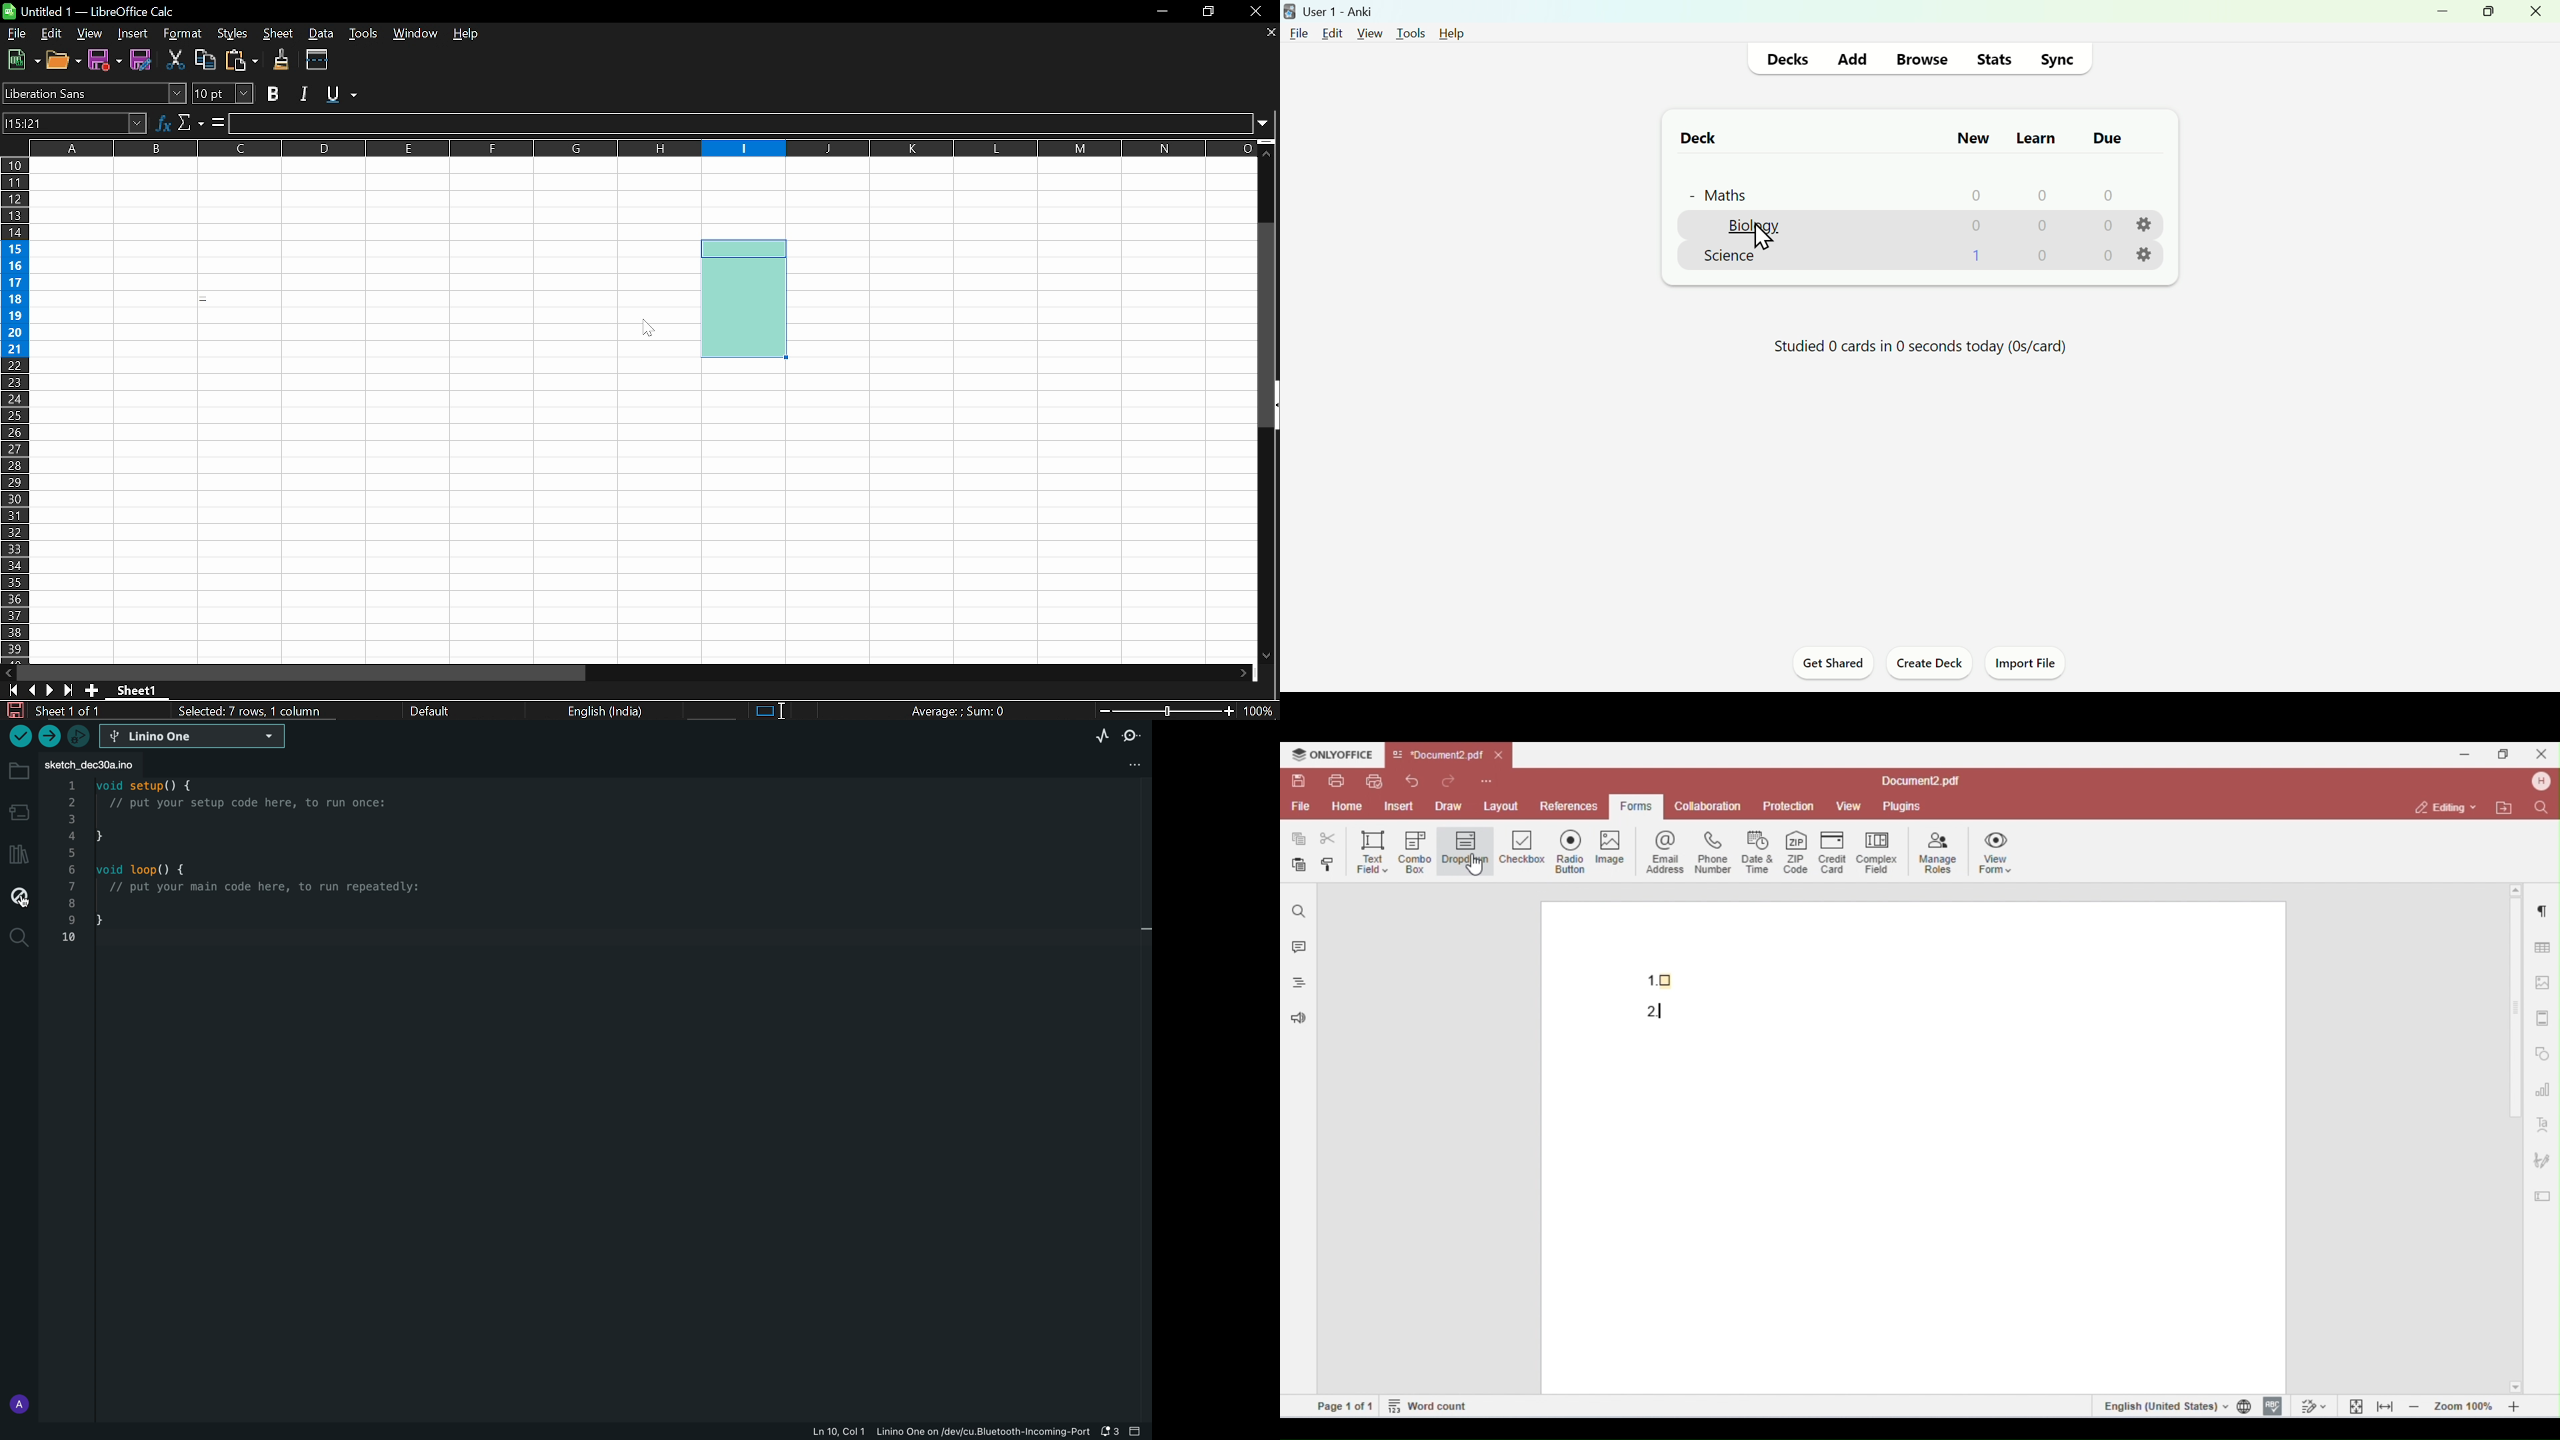  Describe the element at coordinates (1269, 126) in the screenshot. I see `Expand formula bar` at that location.